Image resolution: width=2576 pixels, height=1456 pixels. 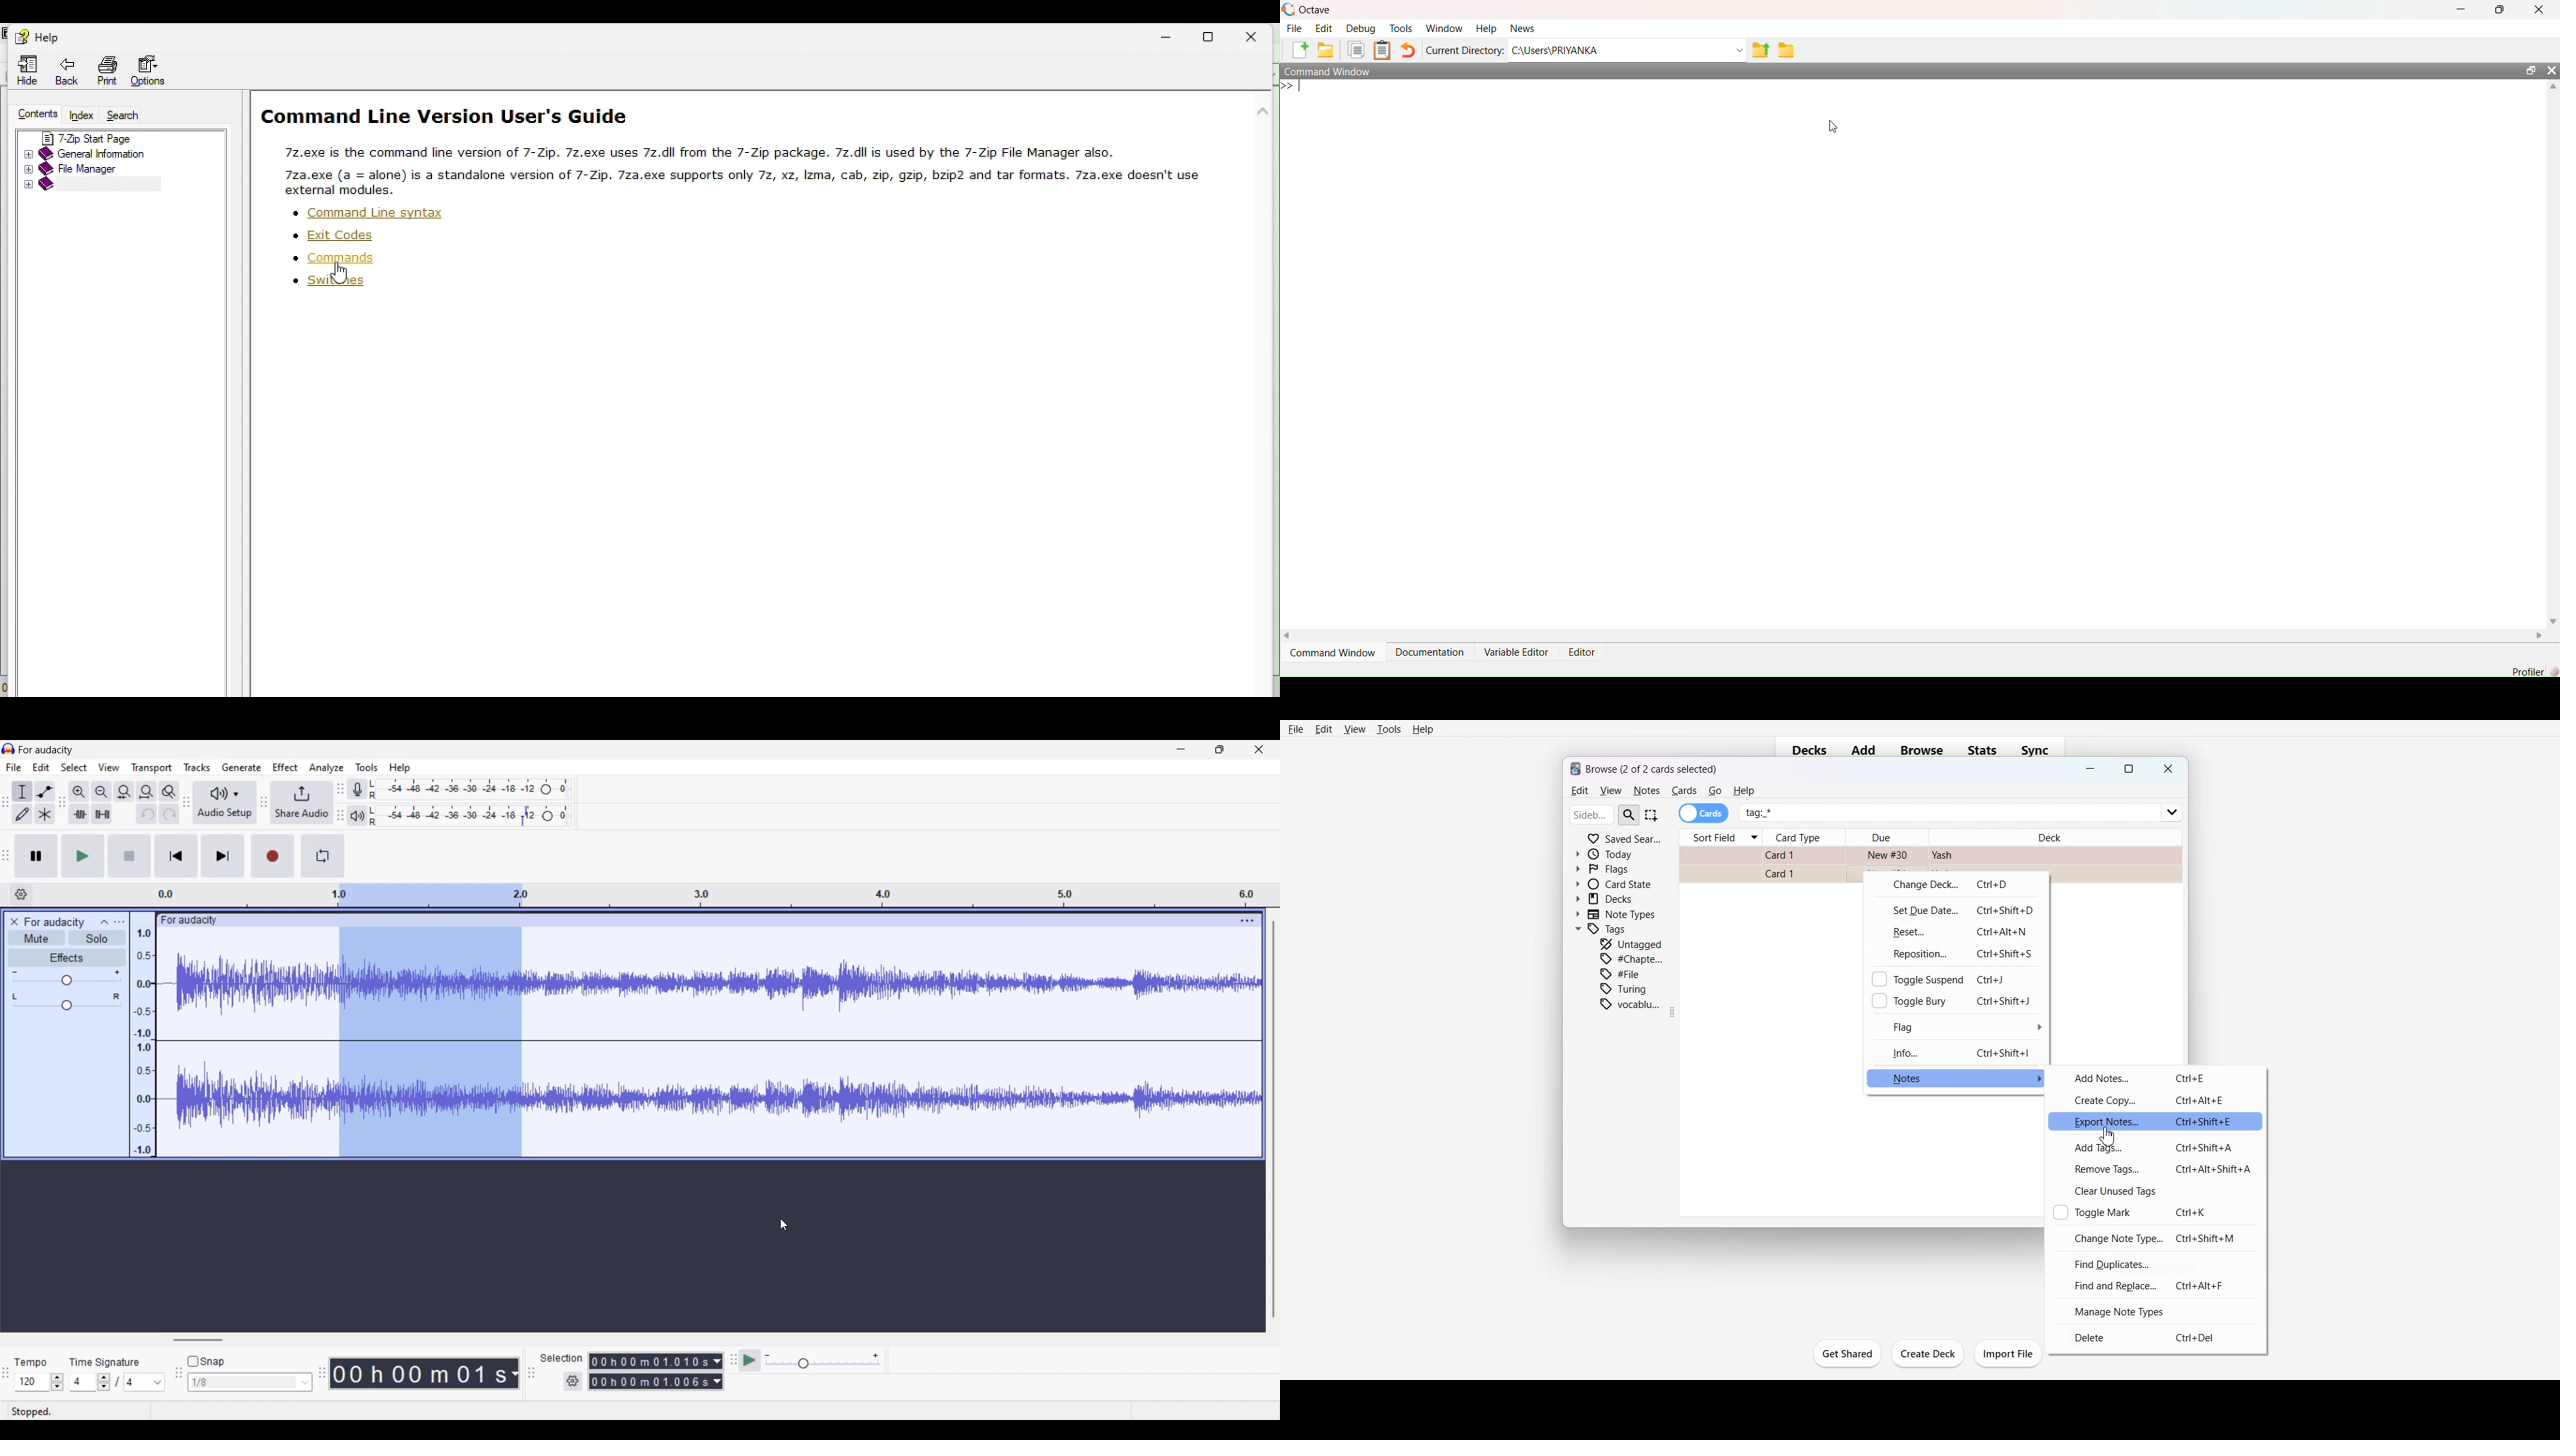 What do you see at coordinates (1962, 807) in the screenshot?
I see `tag *` at bounding box center [1962, 807].